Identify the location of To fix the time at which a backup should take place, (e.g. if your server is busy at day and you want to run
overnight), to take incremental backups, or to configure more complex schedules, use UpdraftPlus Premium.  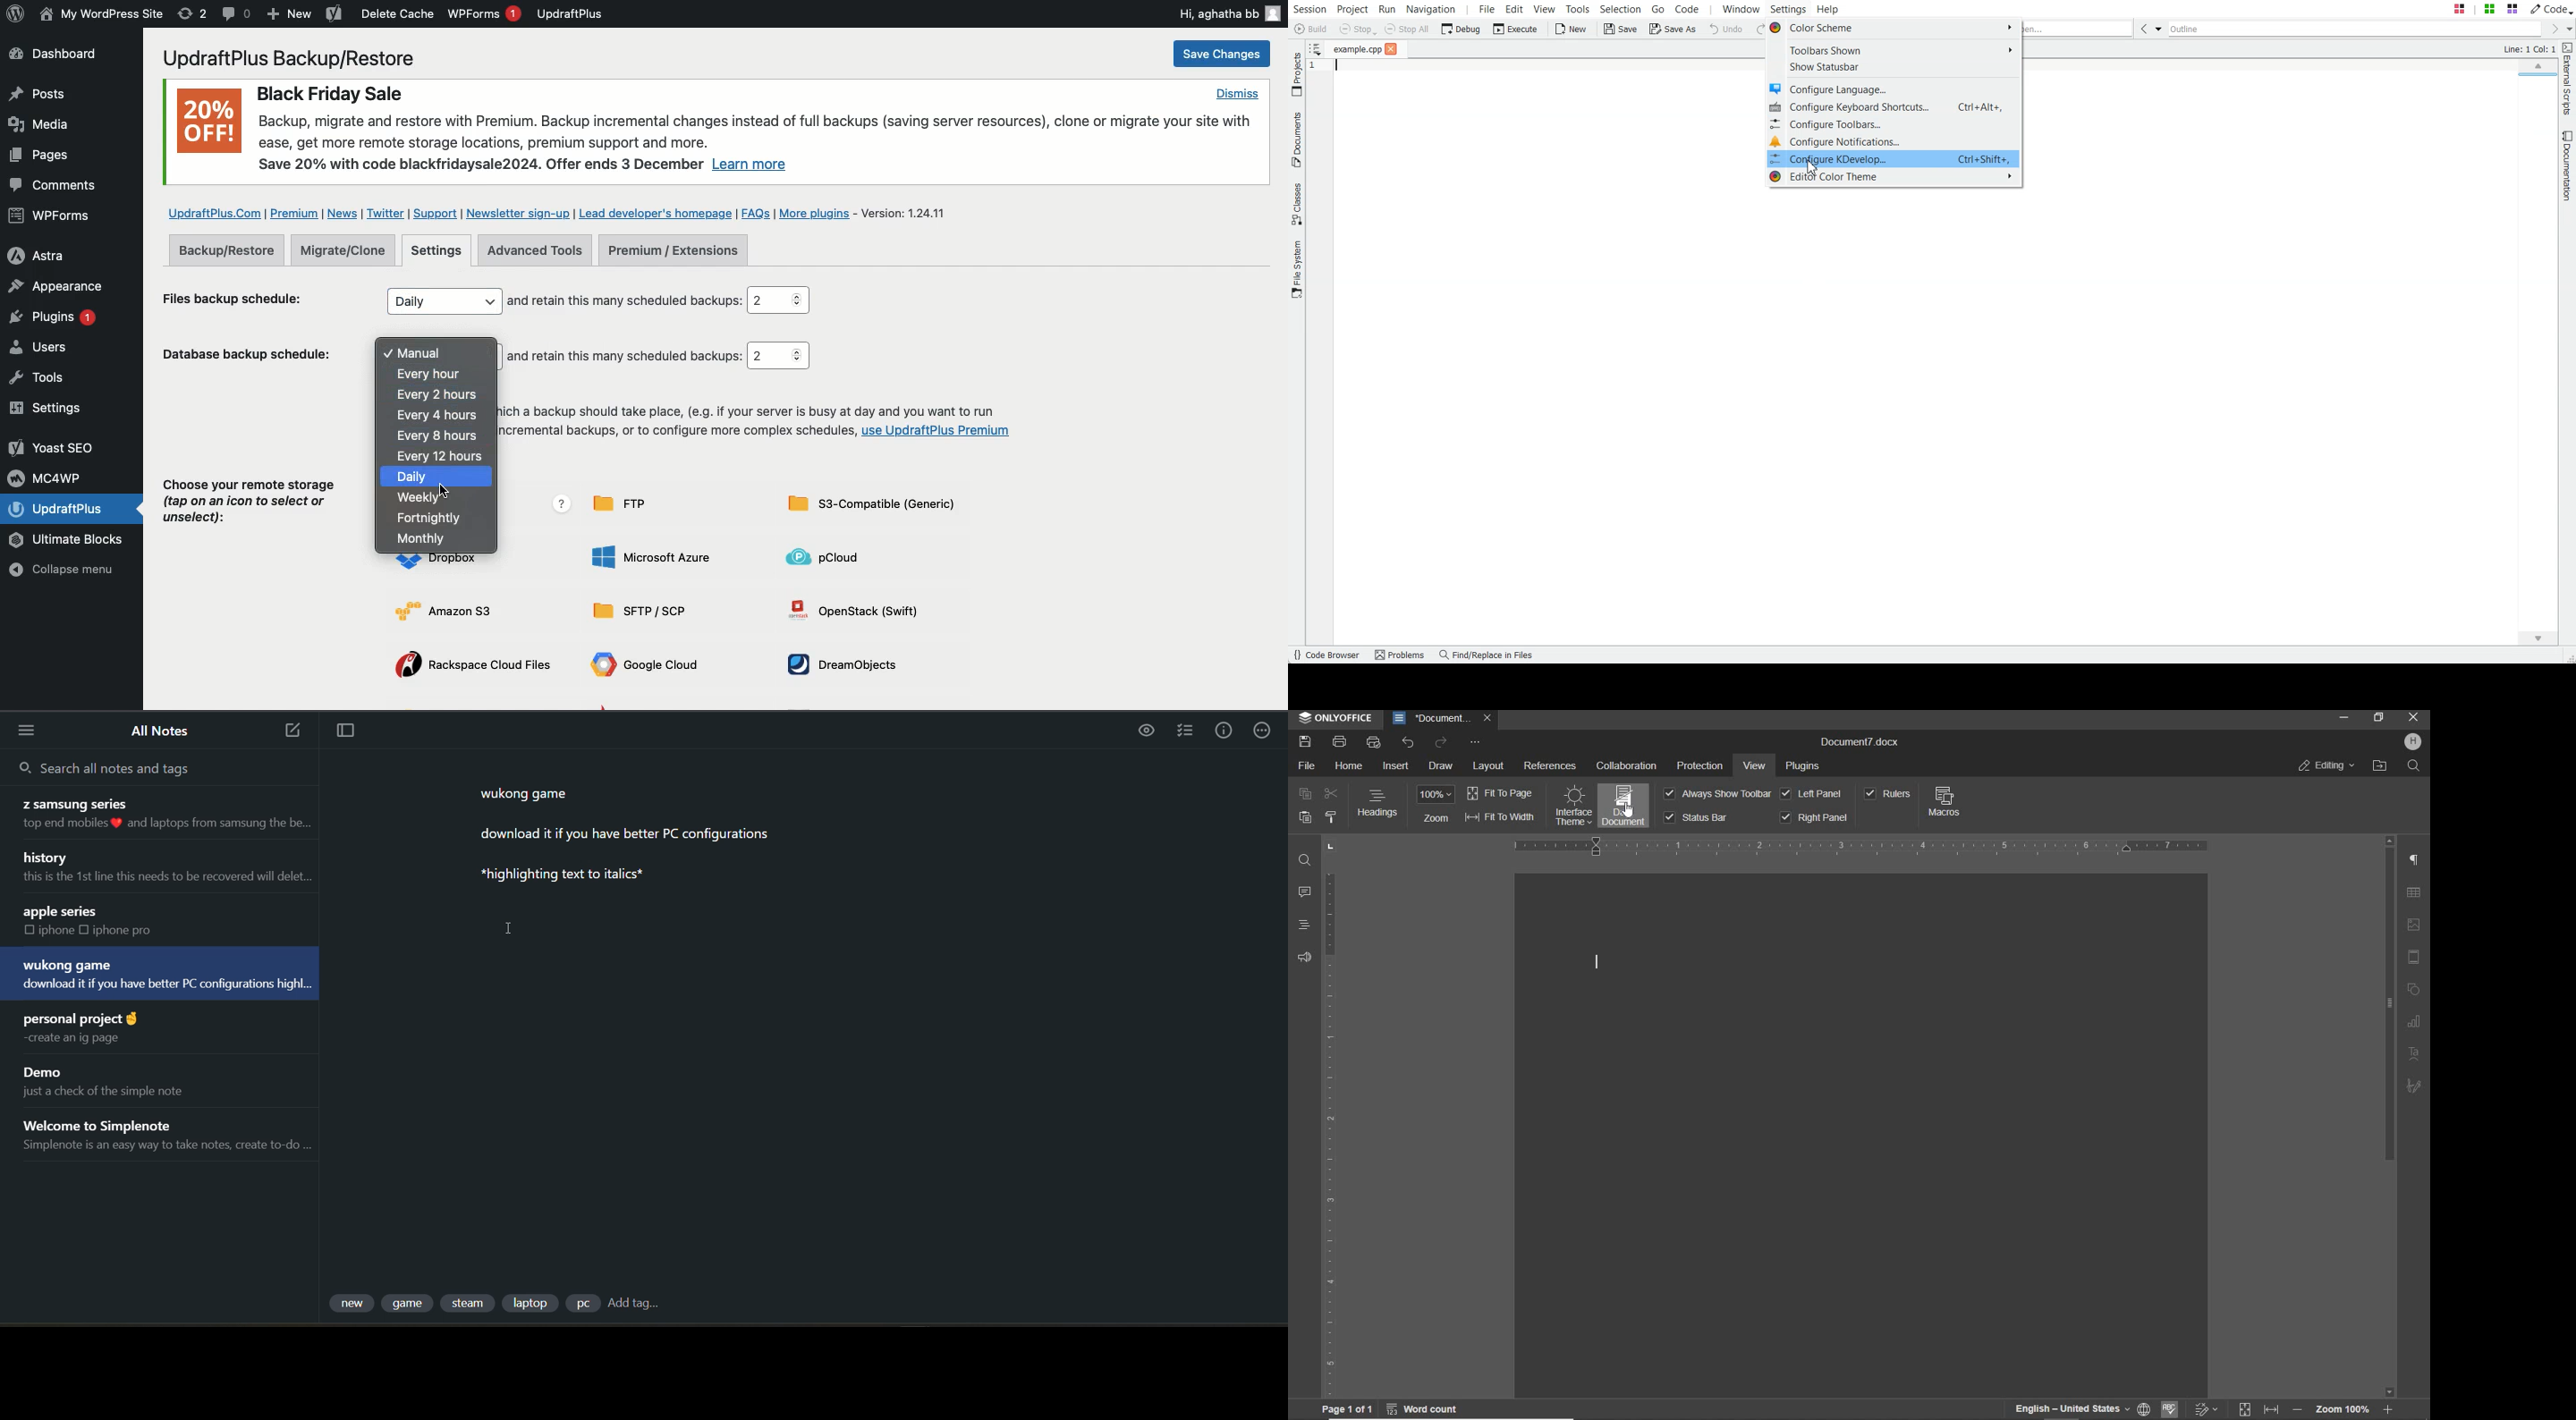
(759, 423).